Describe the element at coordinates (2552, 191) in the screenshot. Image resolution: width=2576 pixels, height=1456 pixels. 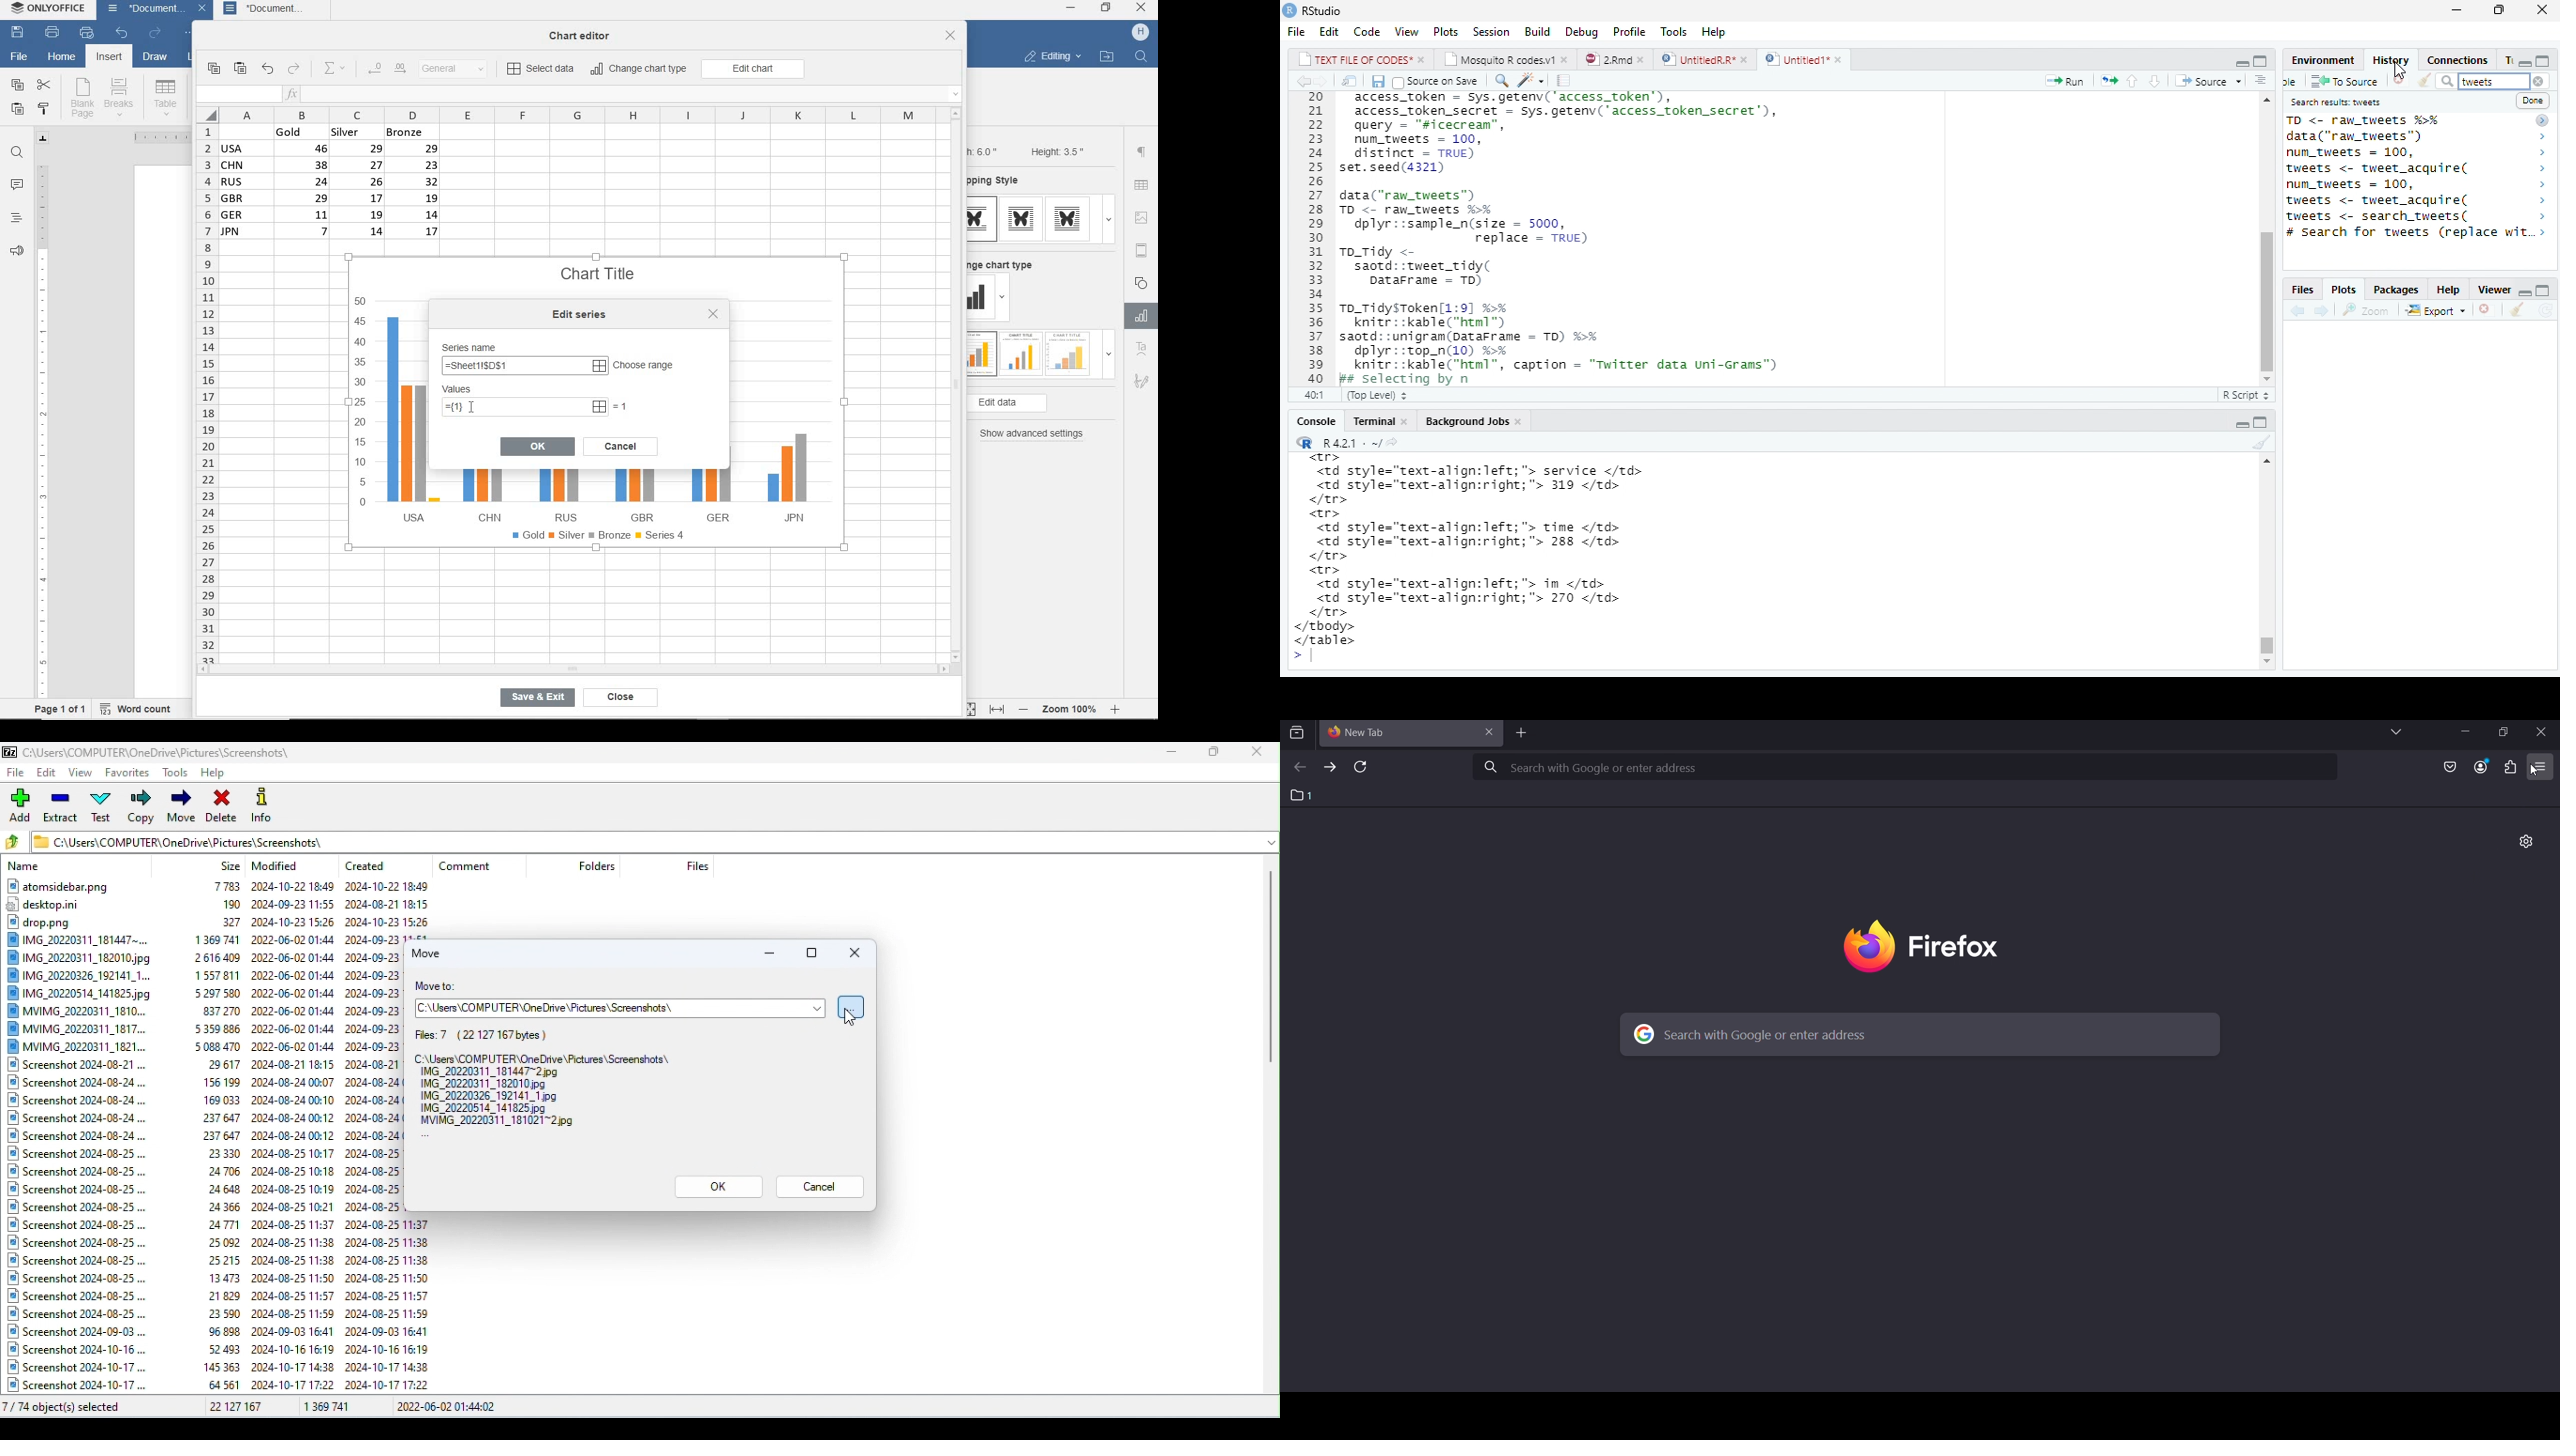
I see `scrollbar` at that location.